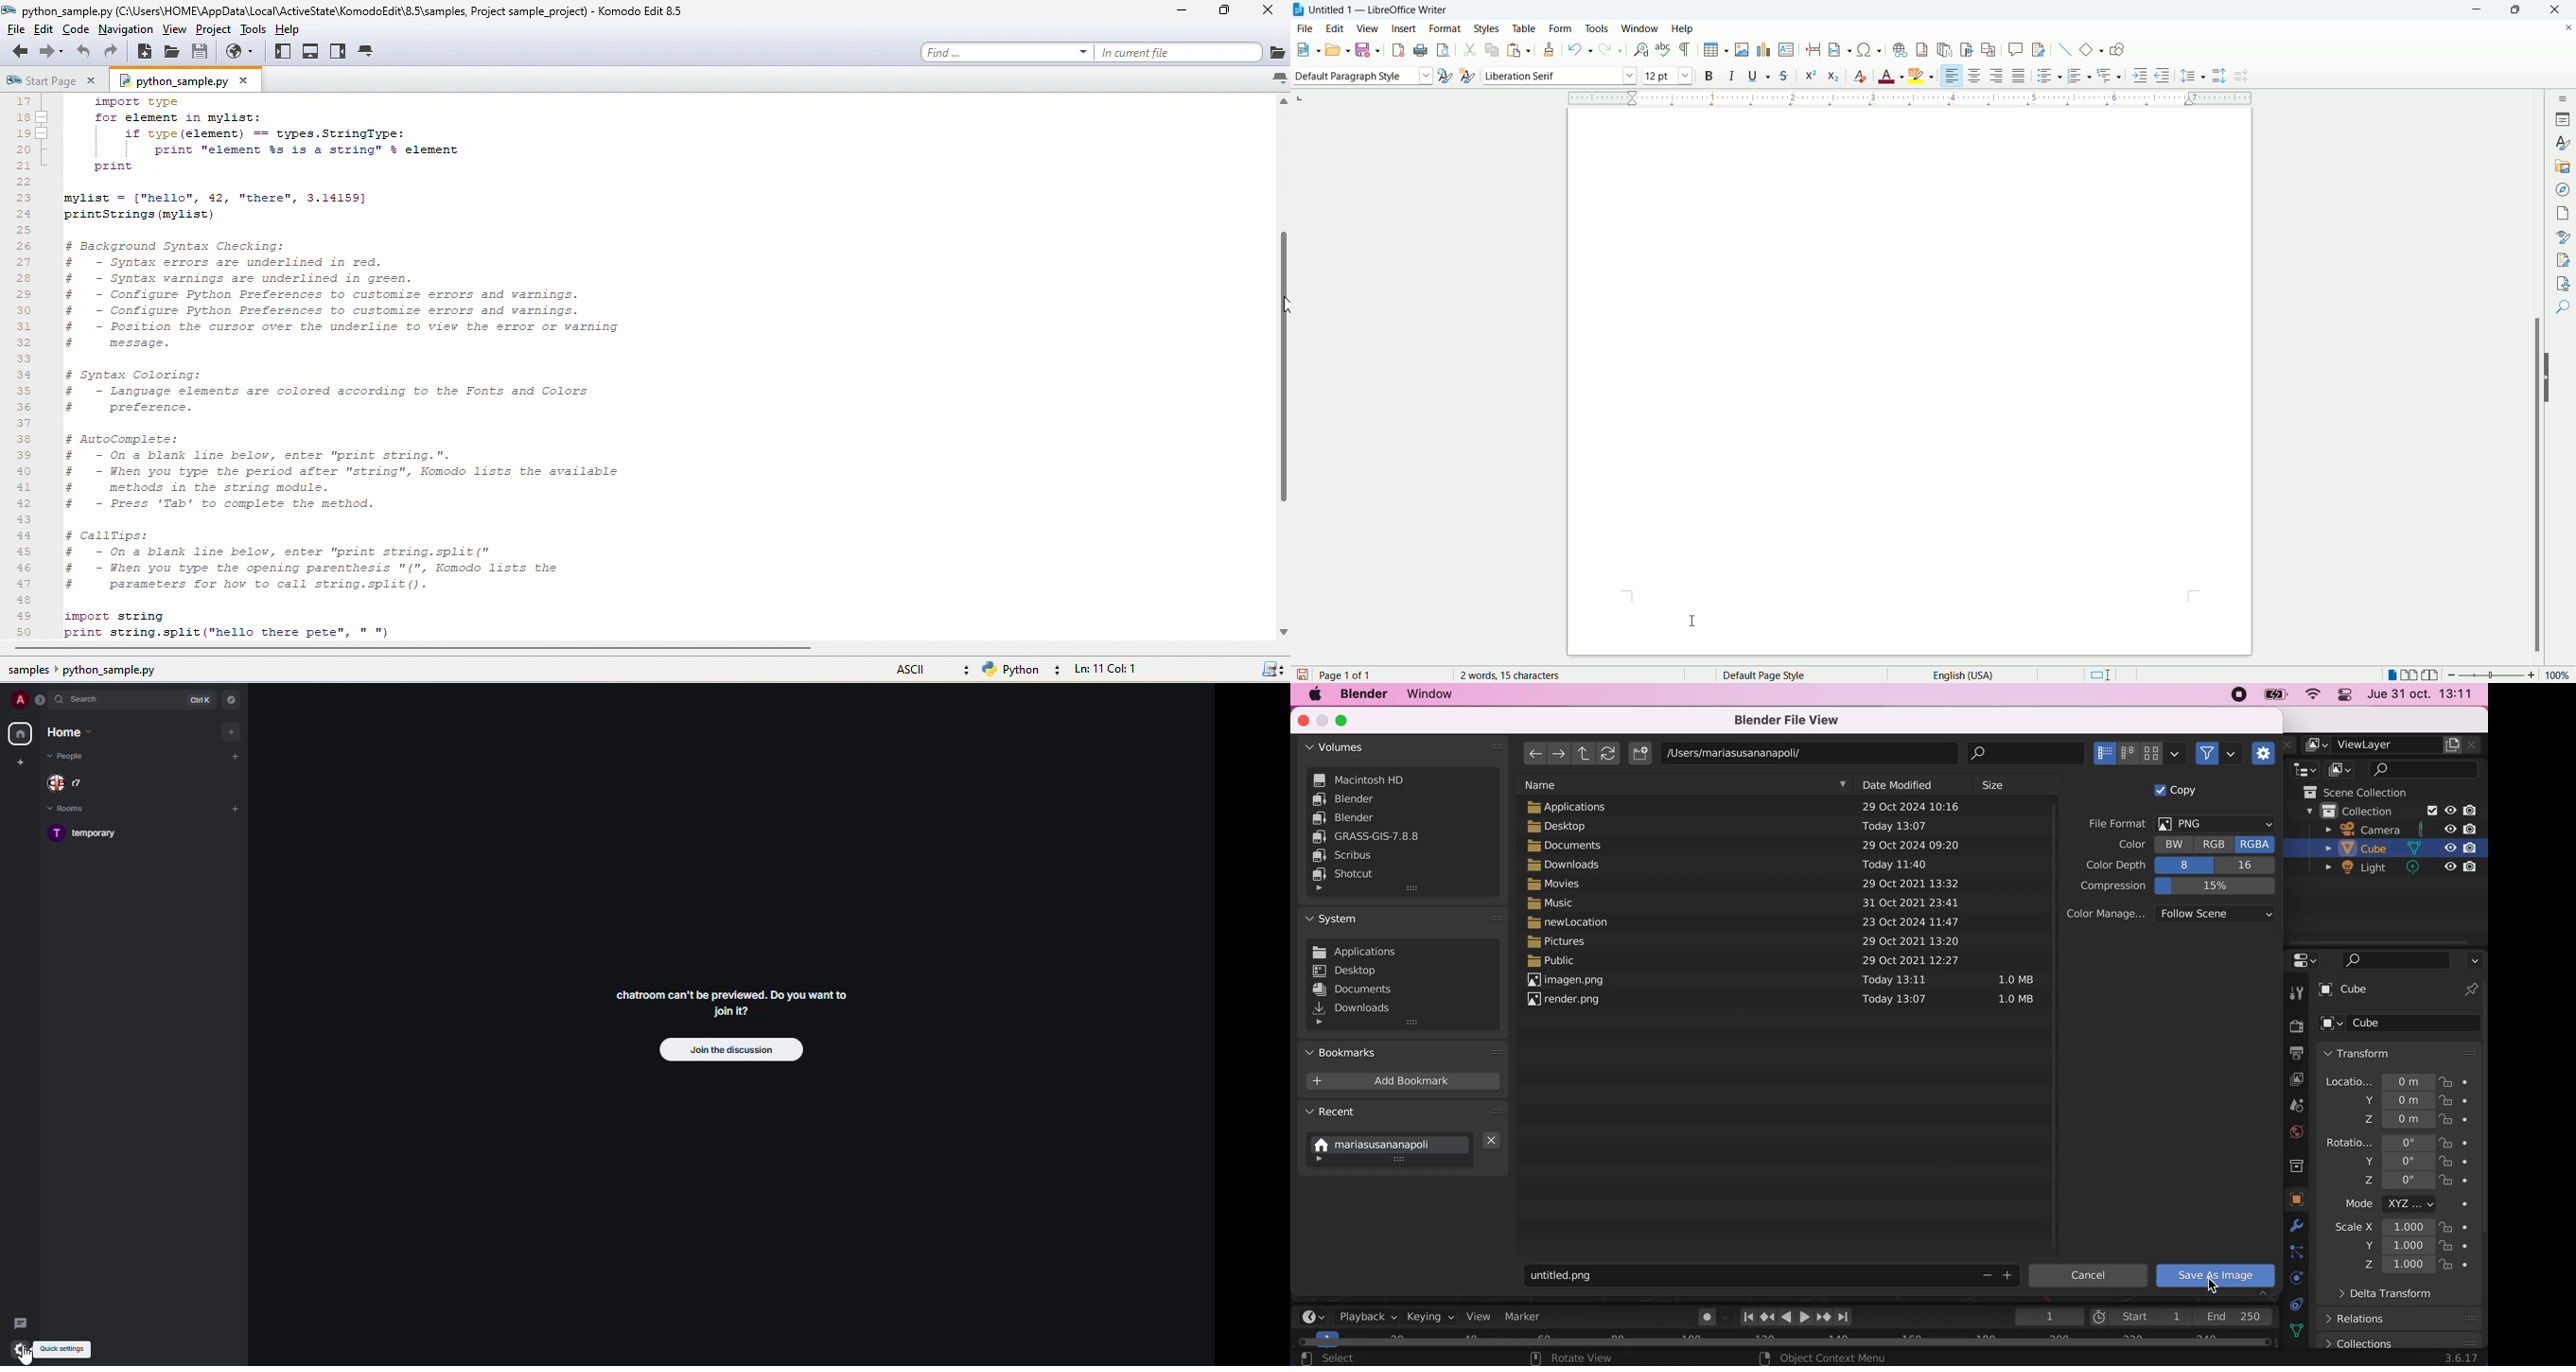 The image size is (2576, 1372). I want to click on rooms, so click(69, 809).